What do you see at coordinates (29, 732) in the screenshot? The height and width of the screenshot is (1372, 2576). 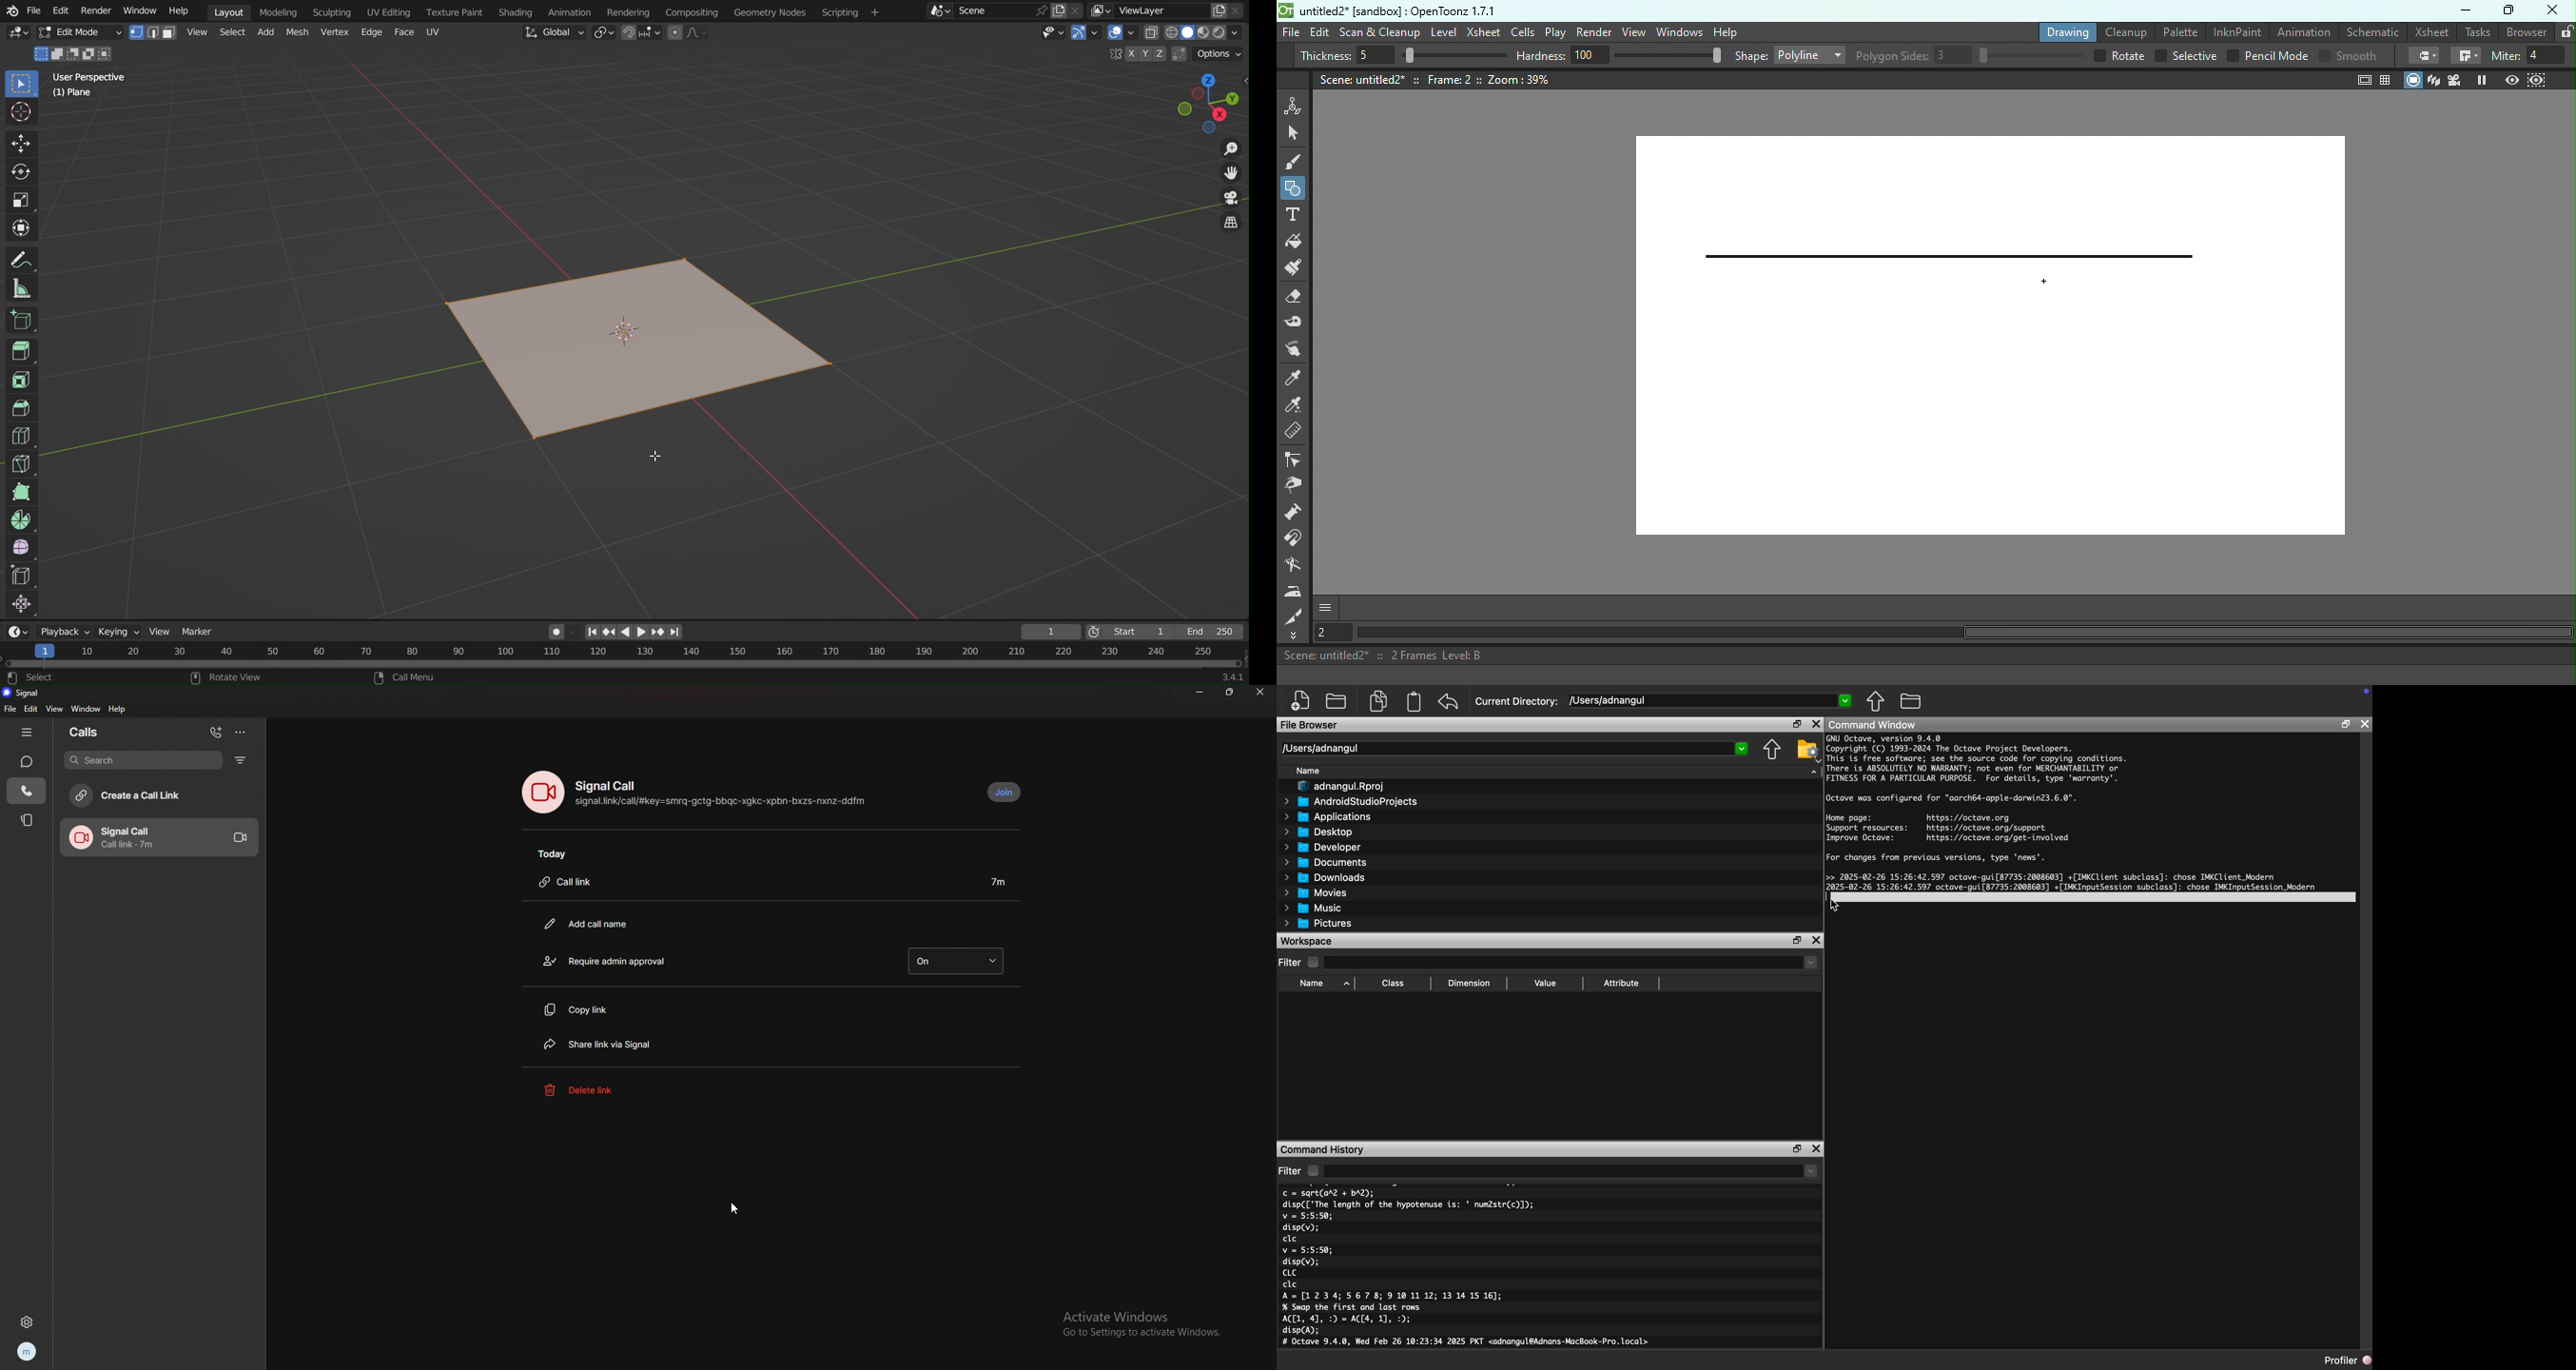 I see `hide tab` at bounding box center [29, 732].